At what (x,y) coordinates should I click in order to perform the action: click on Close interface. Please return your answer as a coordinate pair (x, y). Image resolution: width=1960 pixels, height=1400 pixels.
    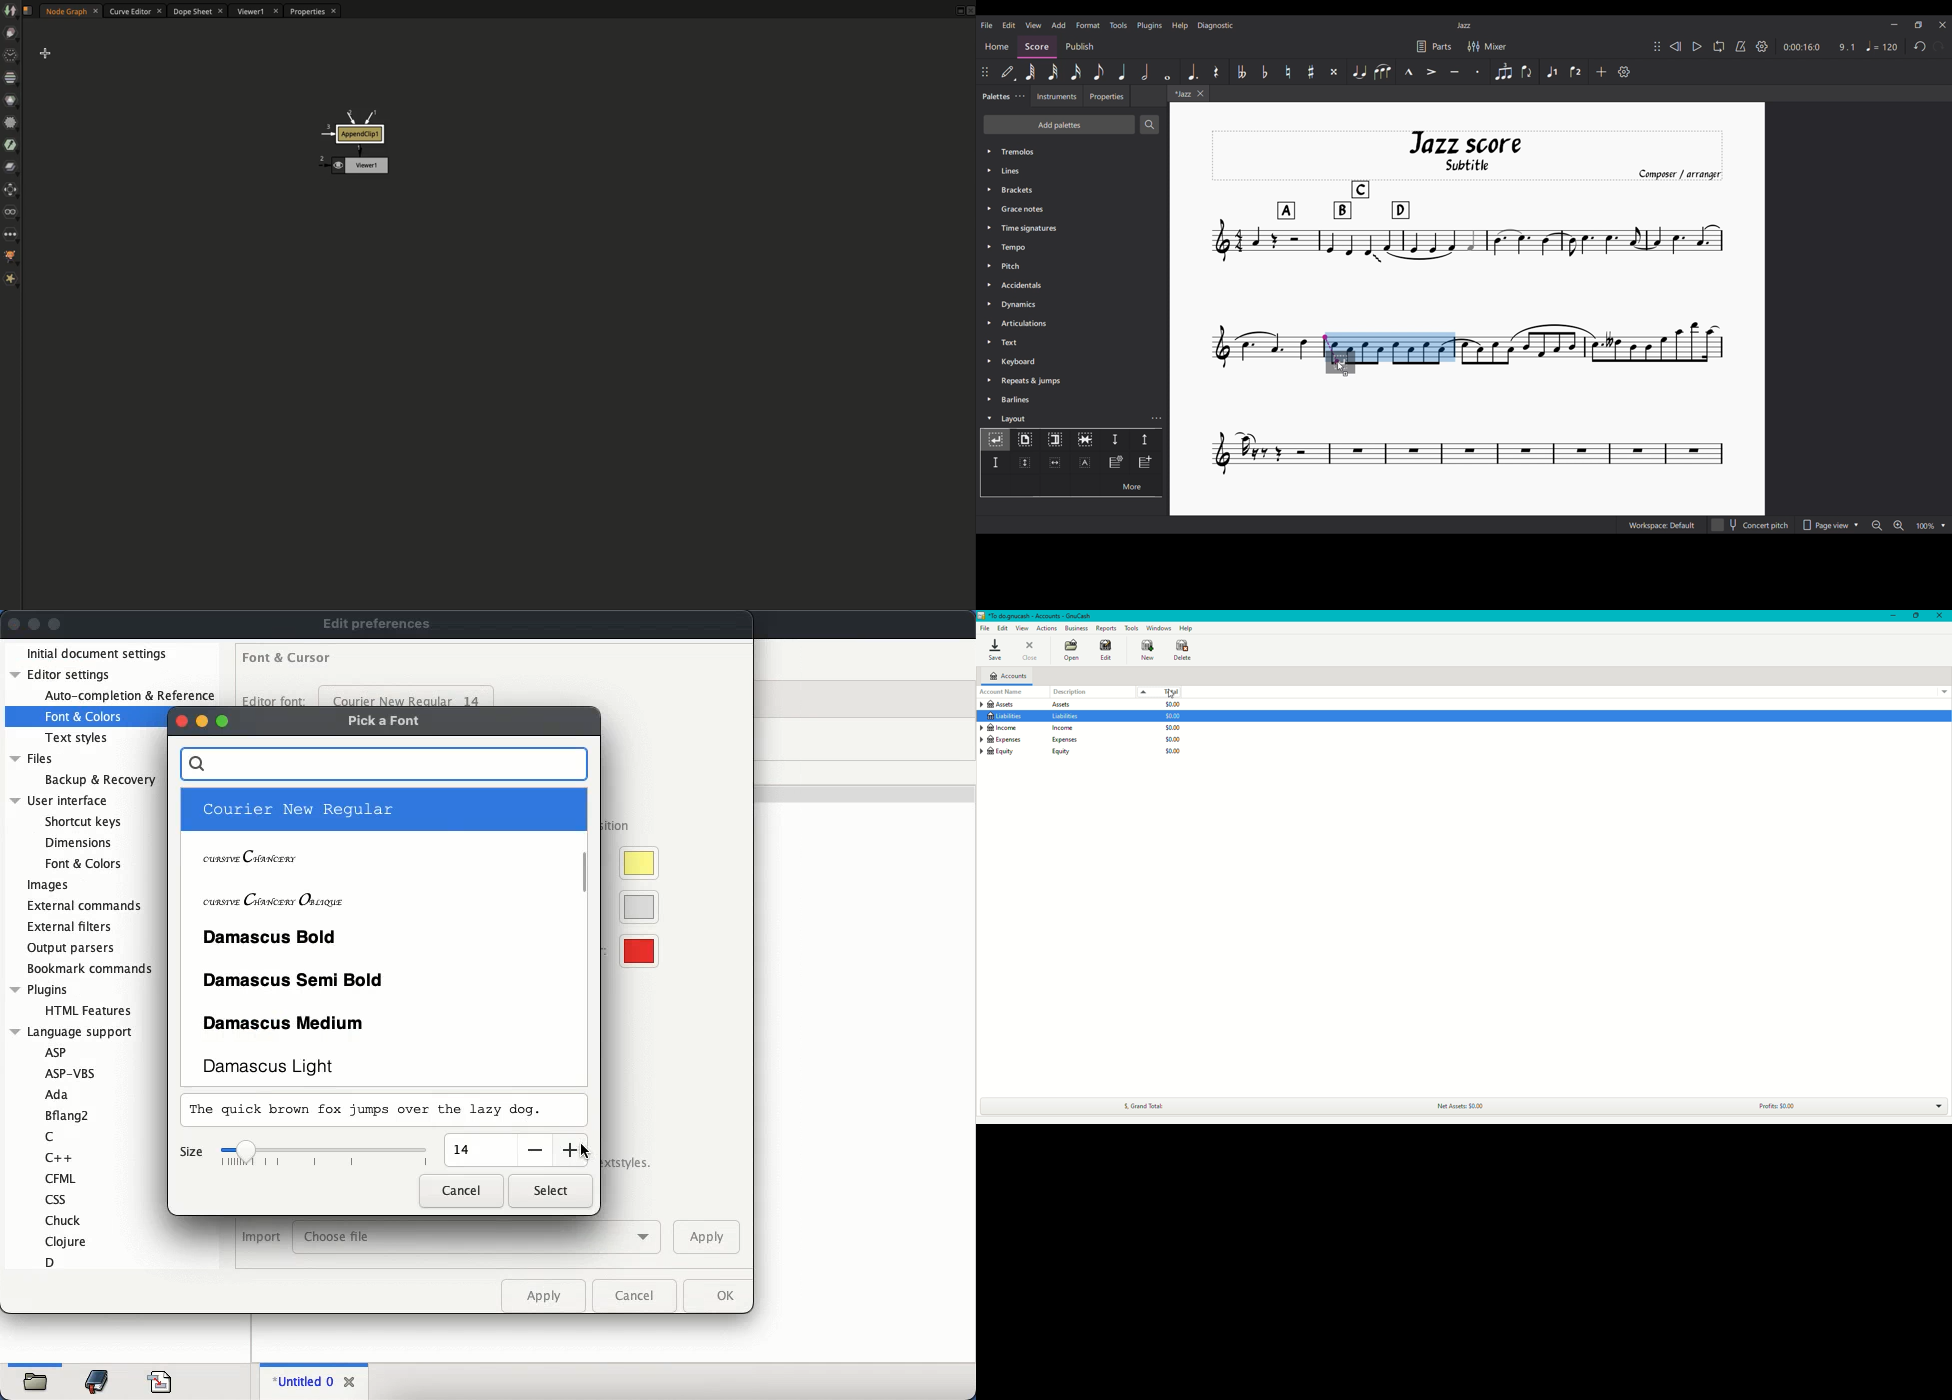
    Looking at the image, I should click on (1942, 25).